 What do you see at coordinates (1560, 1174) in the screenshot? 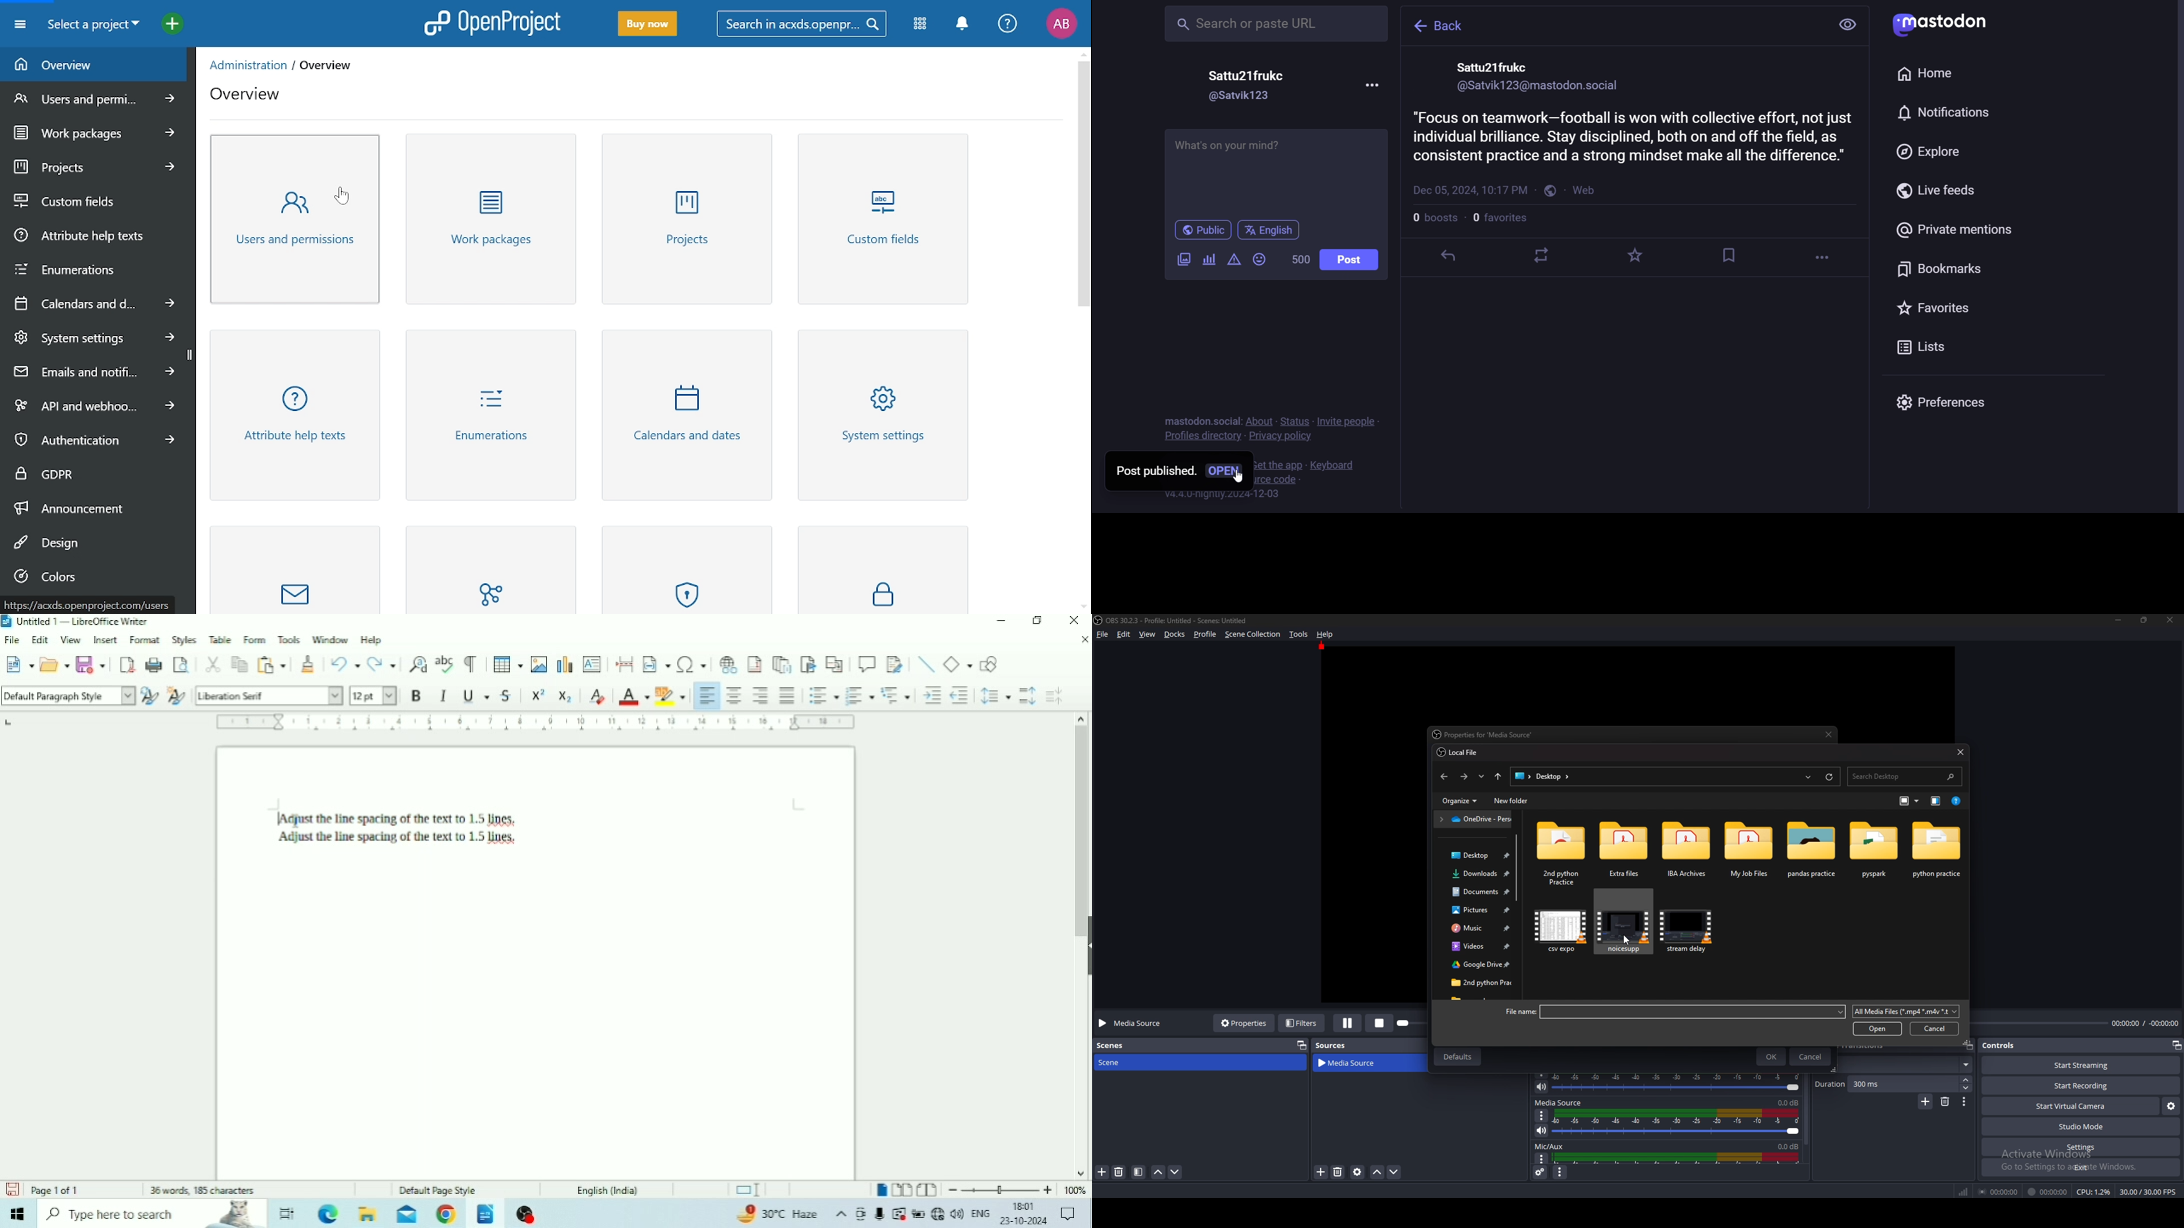
I see ` Audio mixer menu` at bounding box center [1560, 1174].